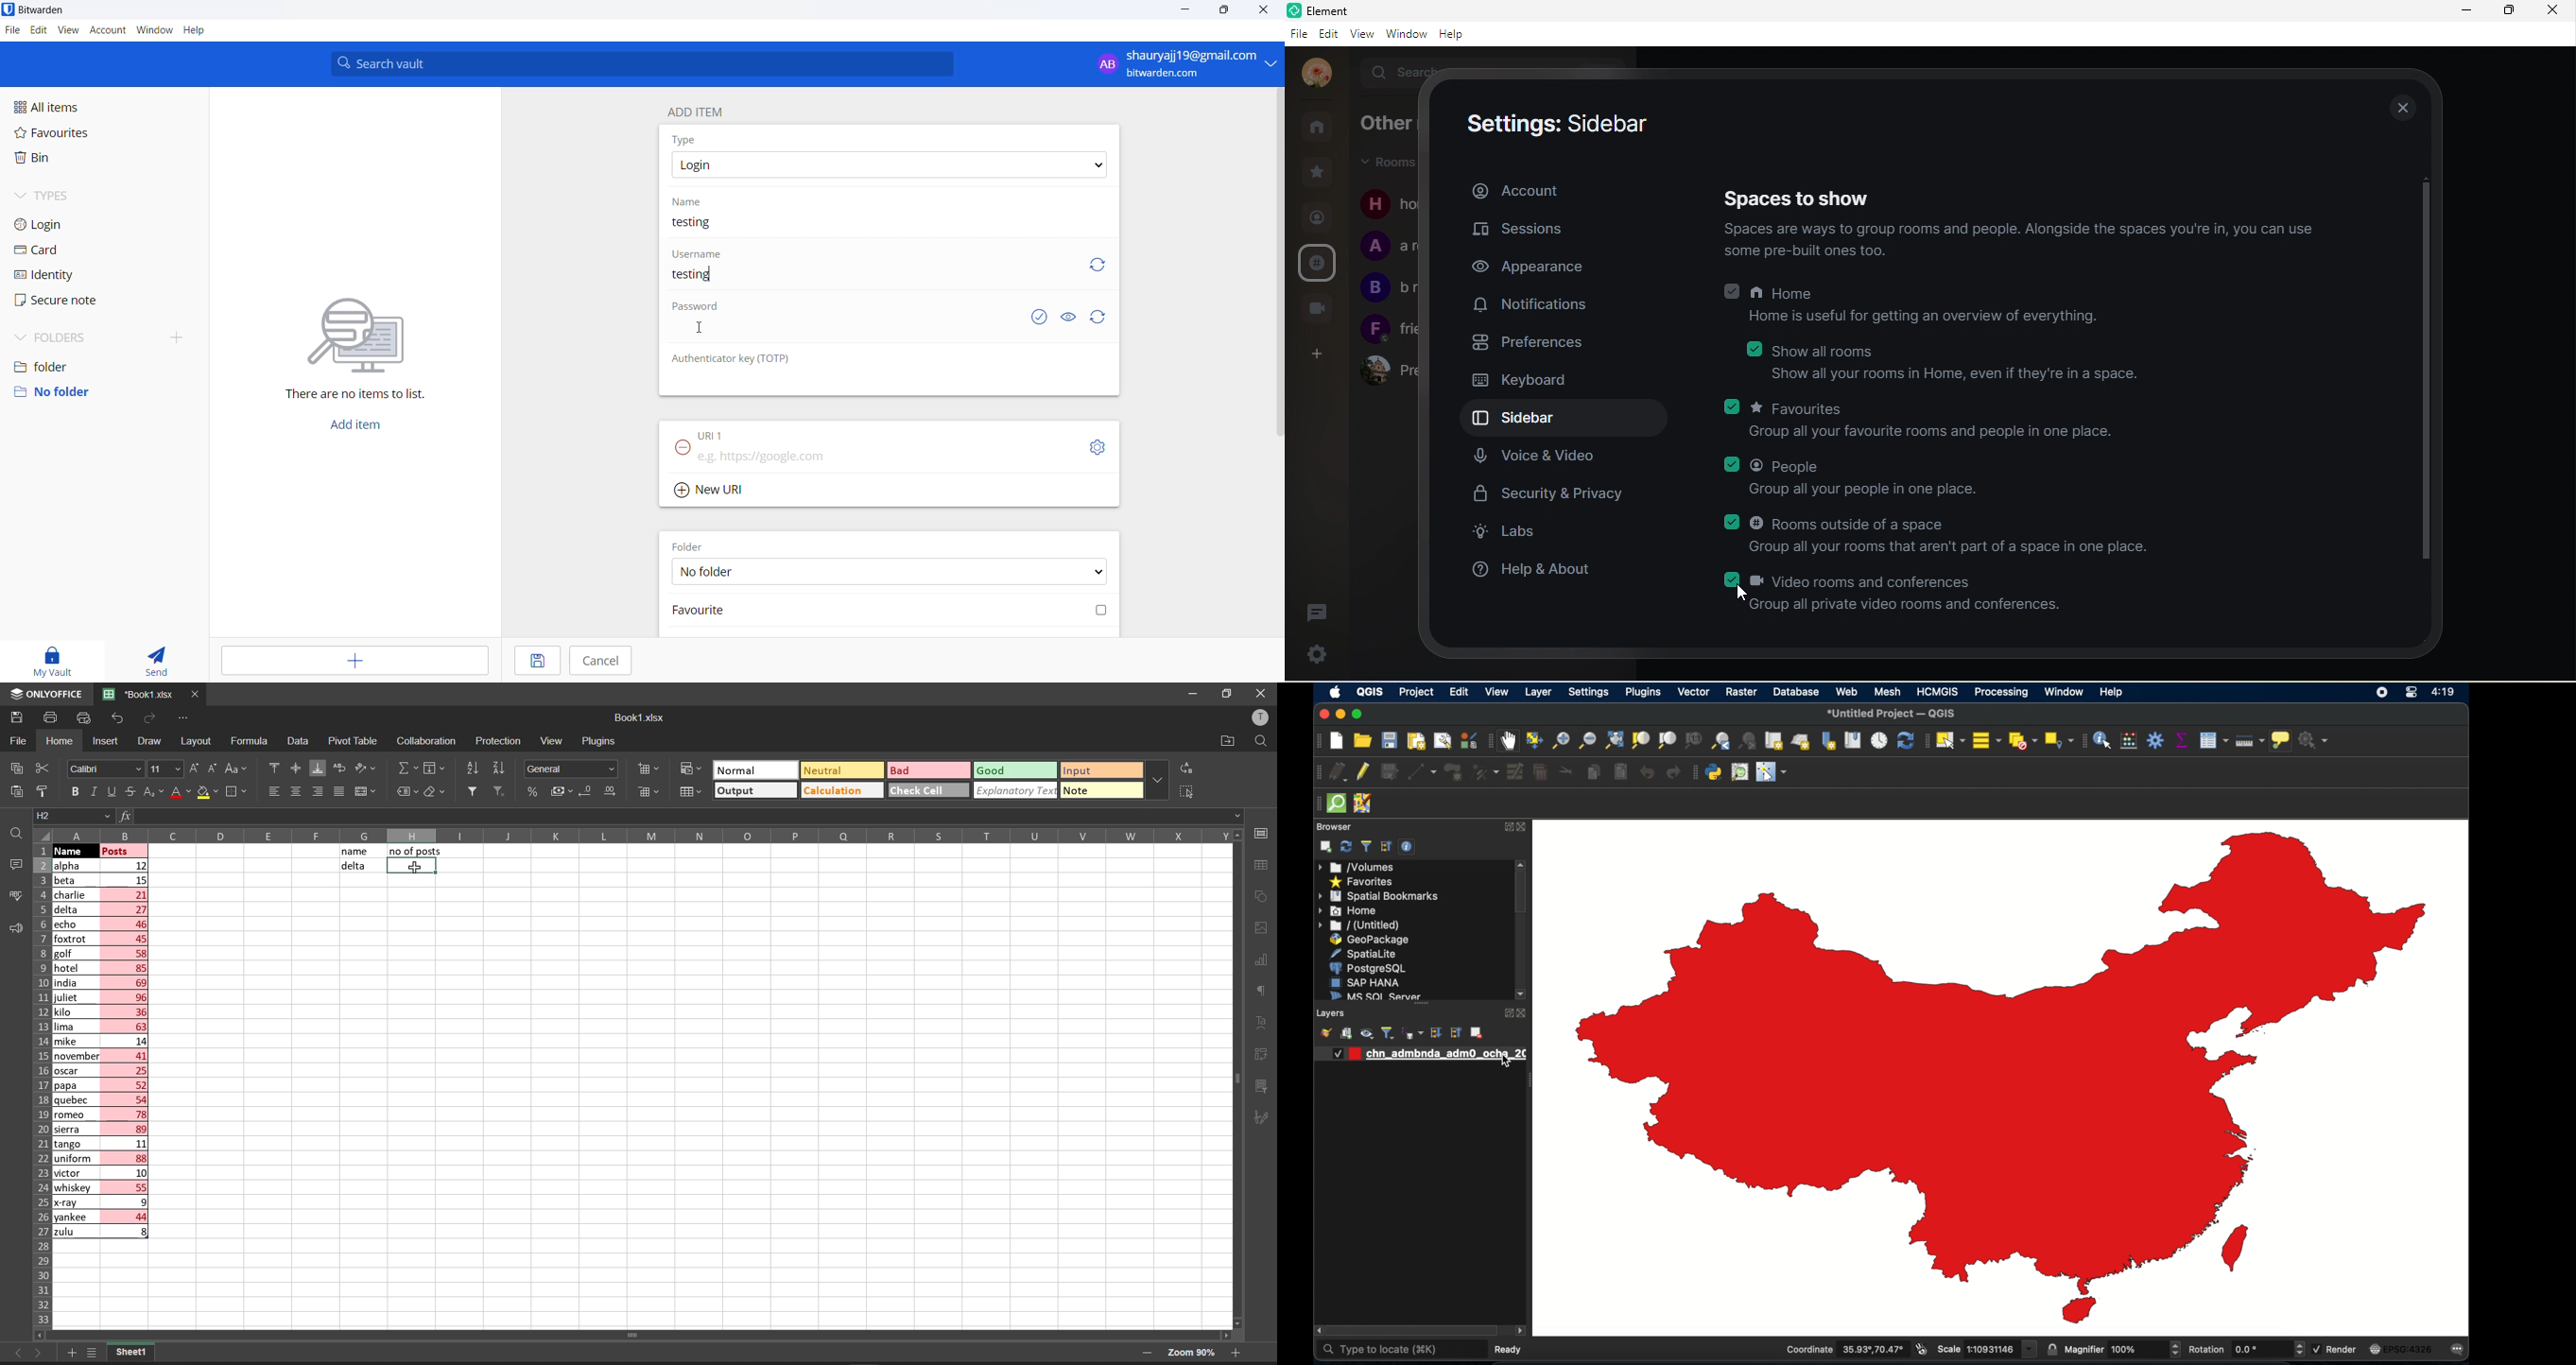 Image resolution: width=2576 pixels, height=1372 pixels. Describe the element at coordinates (1187, 768) in the screenshot. I see `replace` at that location.